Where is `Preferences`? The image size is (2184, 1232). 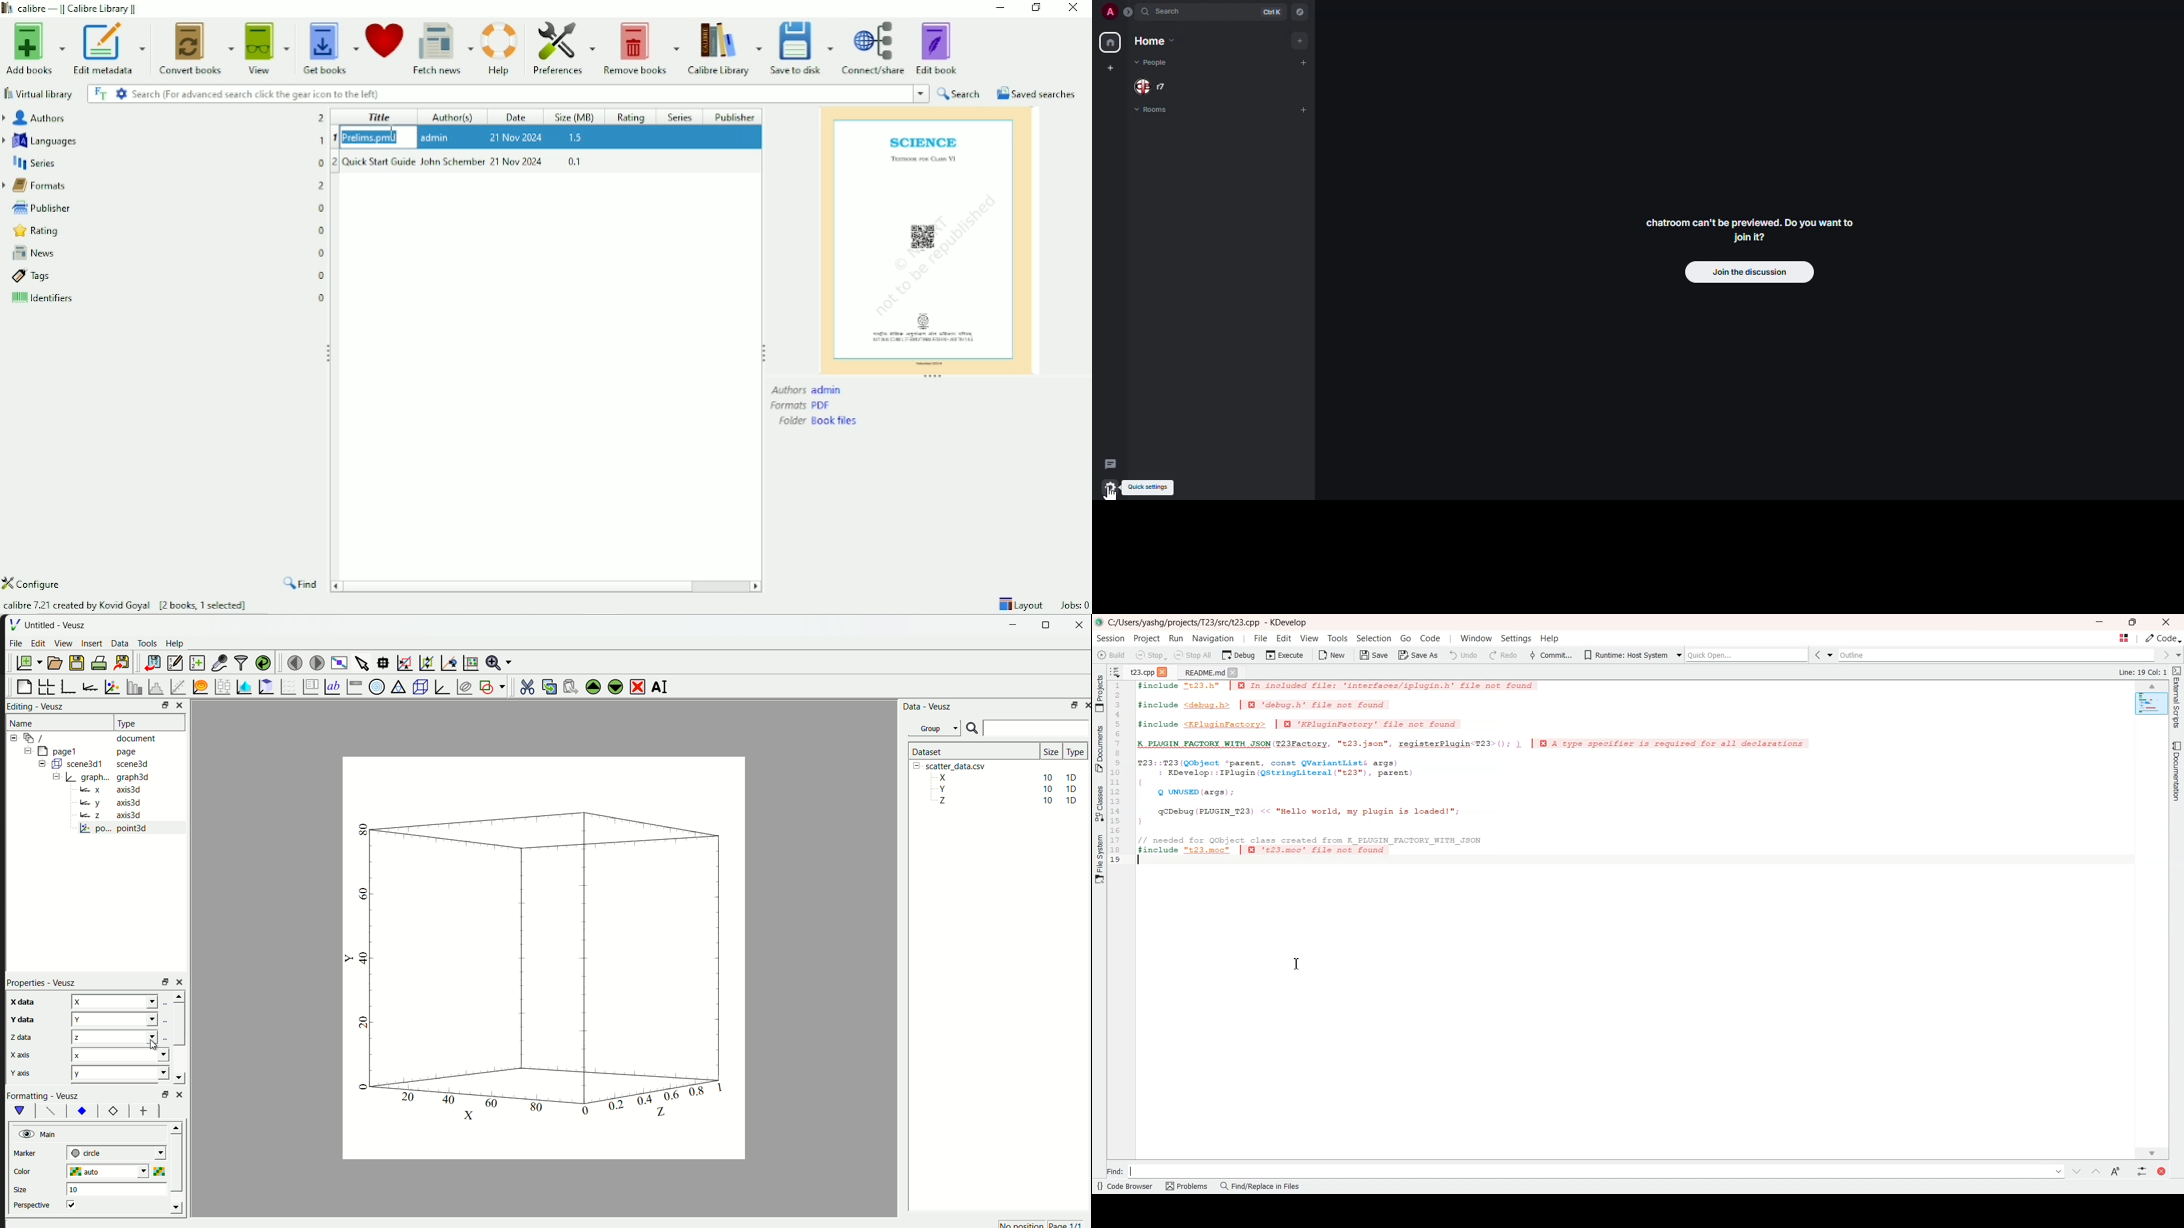 Preferences is located at coordinates (561, 49).